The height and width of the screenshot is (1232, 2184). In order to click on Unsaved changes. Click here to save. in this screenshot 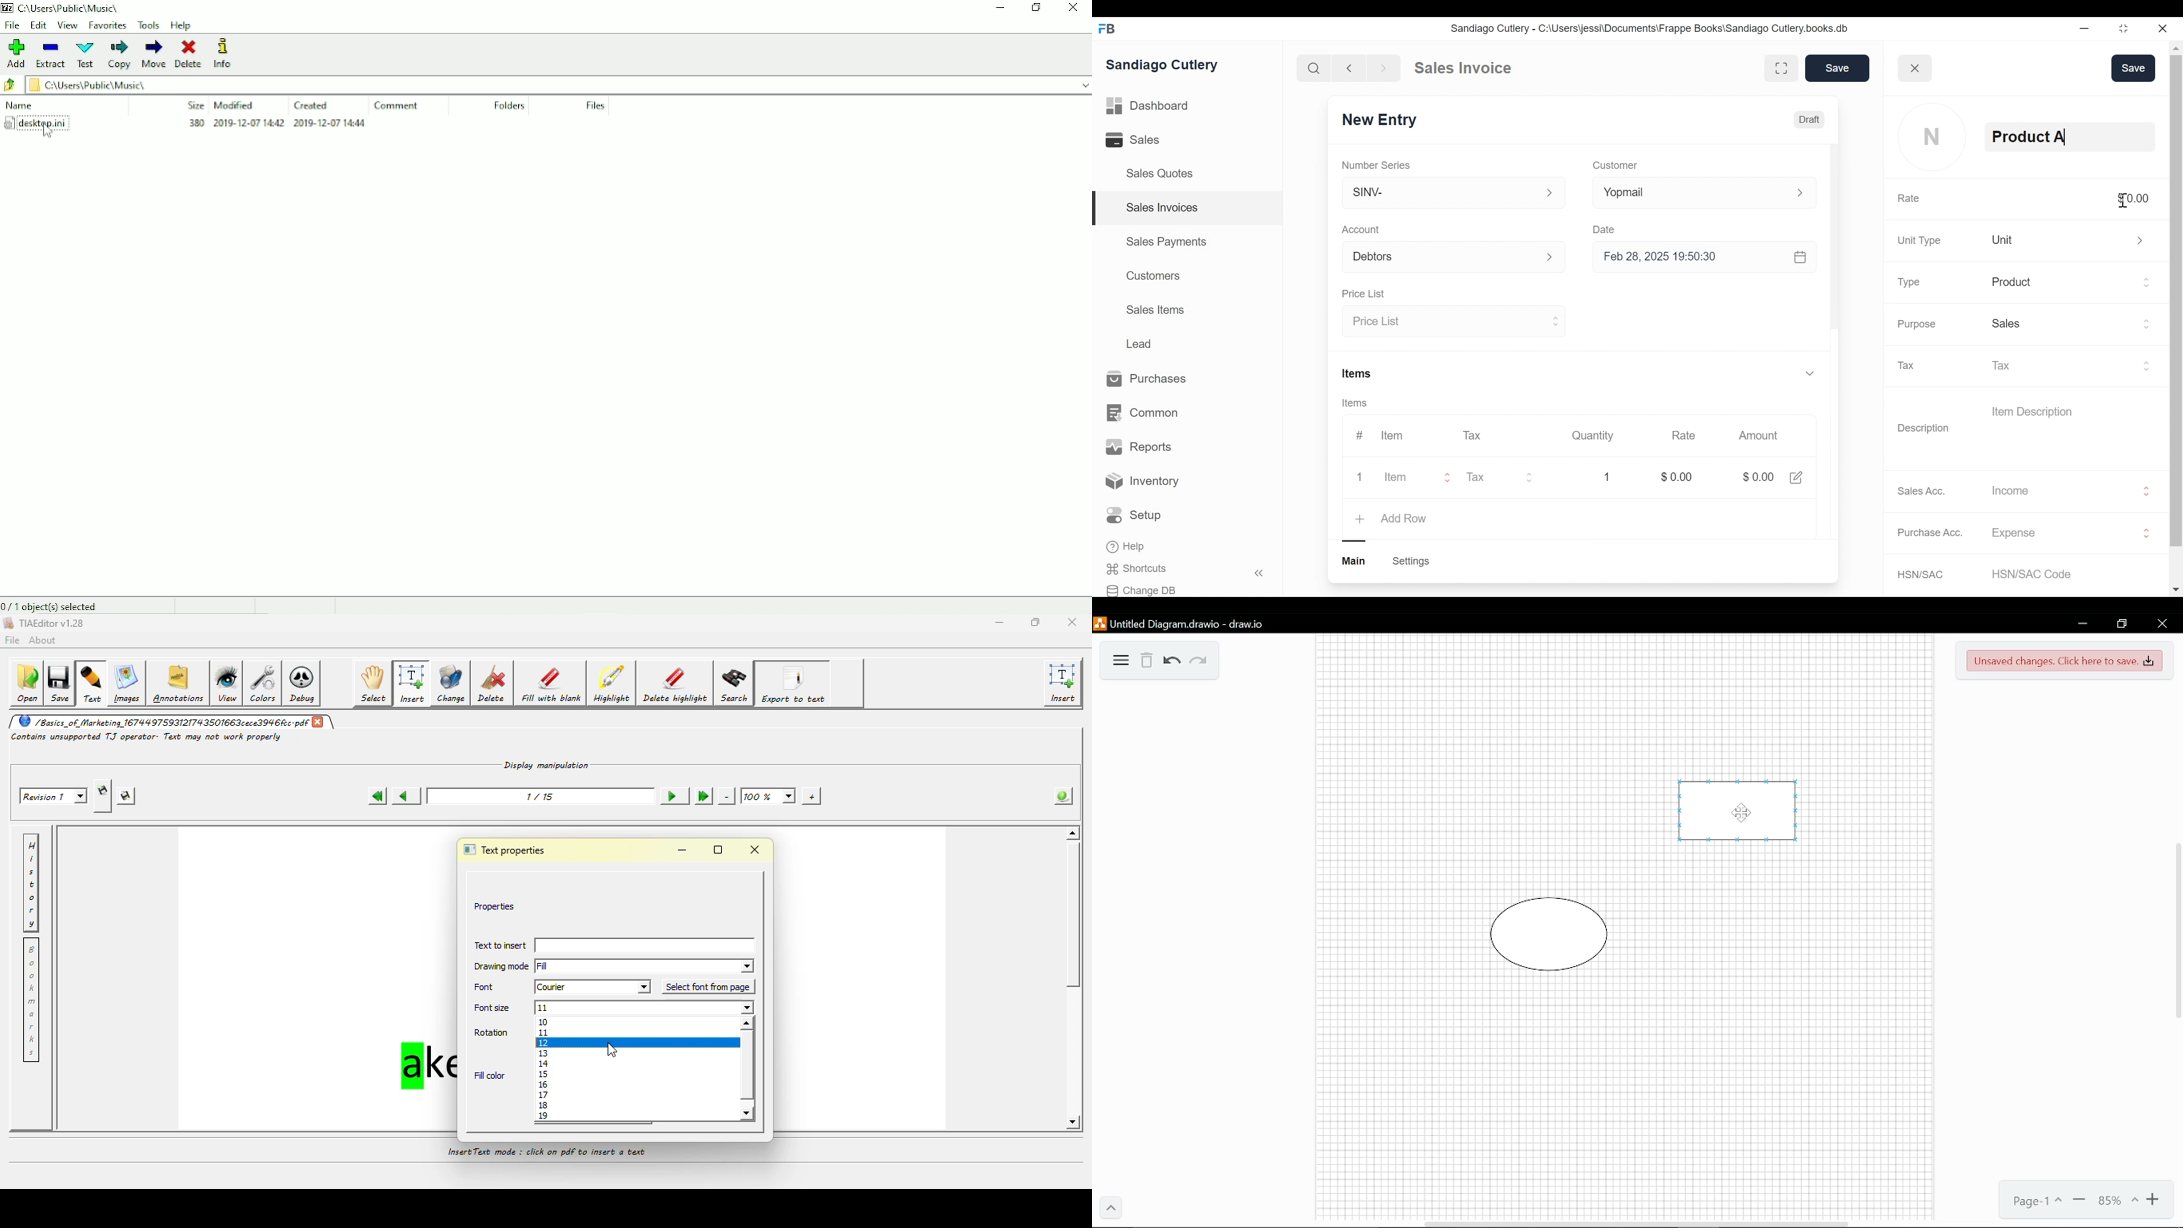, I will do `click(2065, 662)`.